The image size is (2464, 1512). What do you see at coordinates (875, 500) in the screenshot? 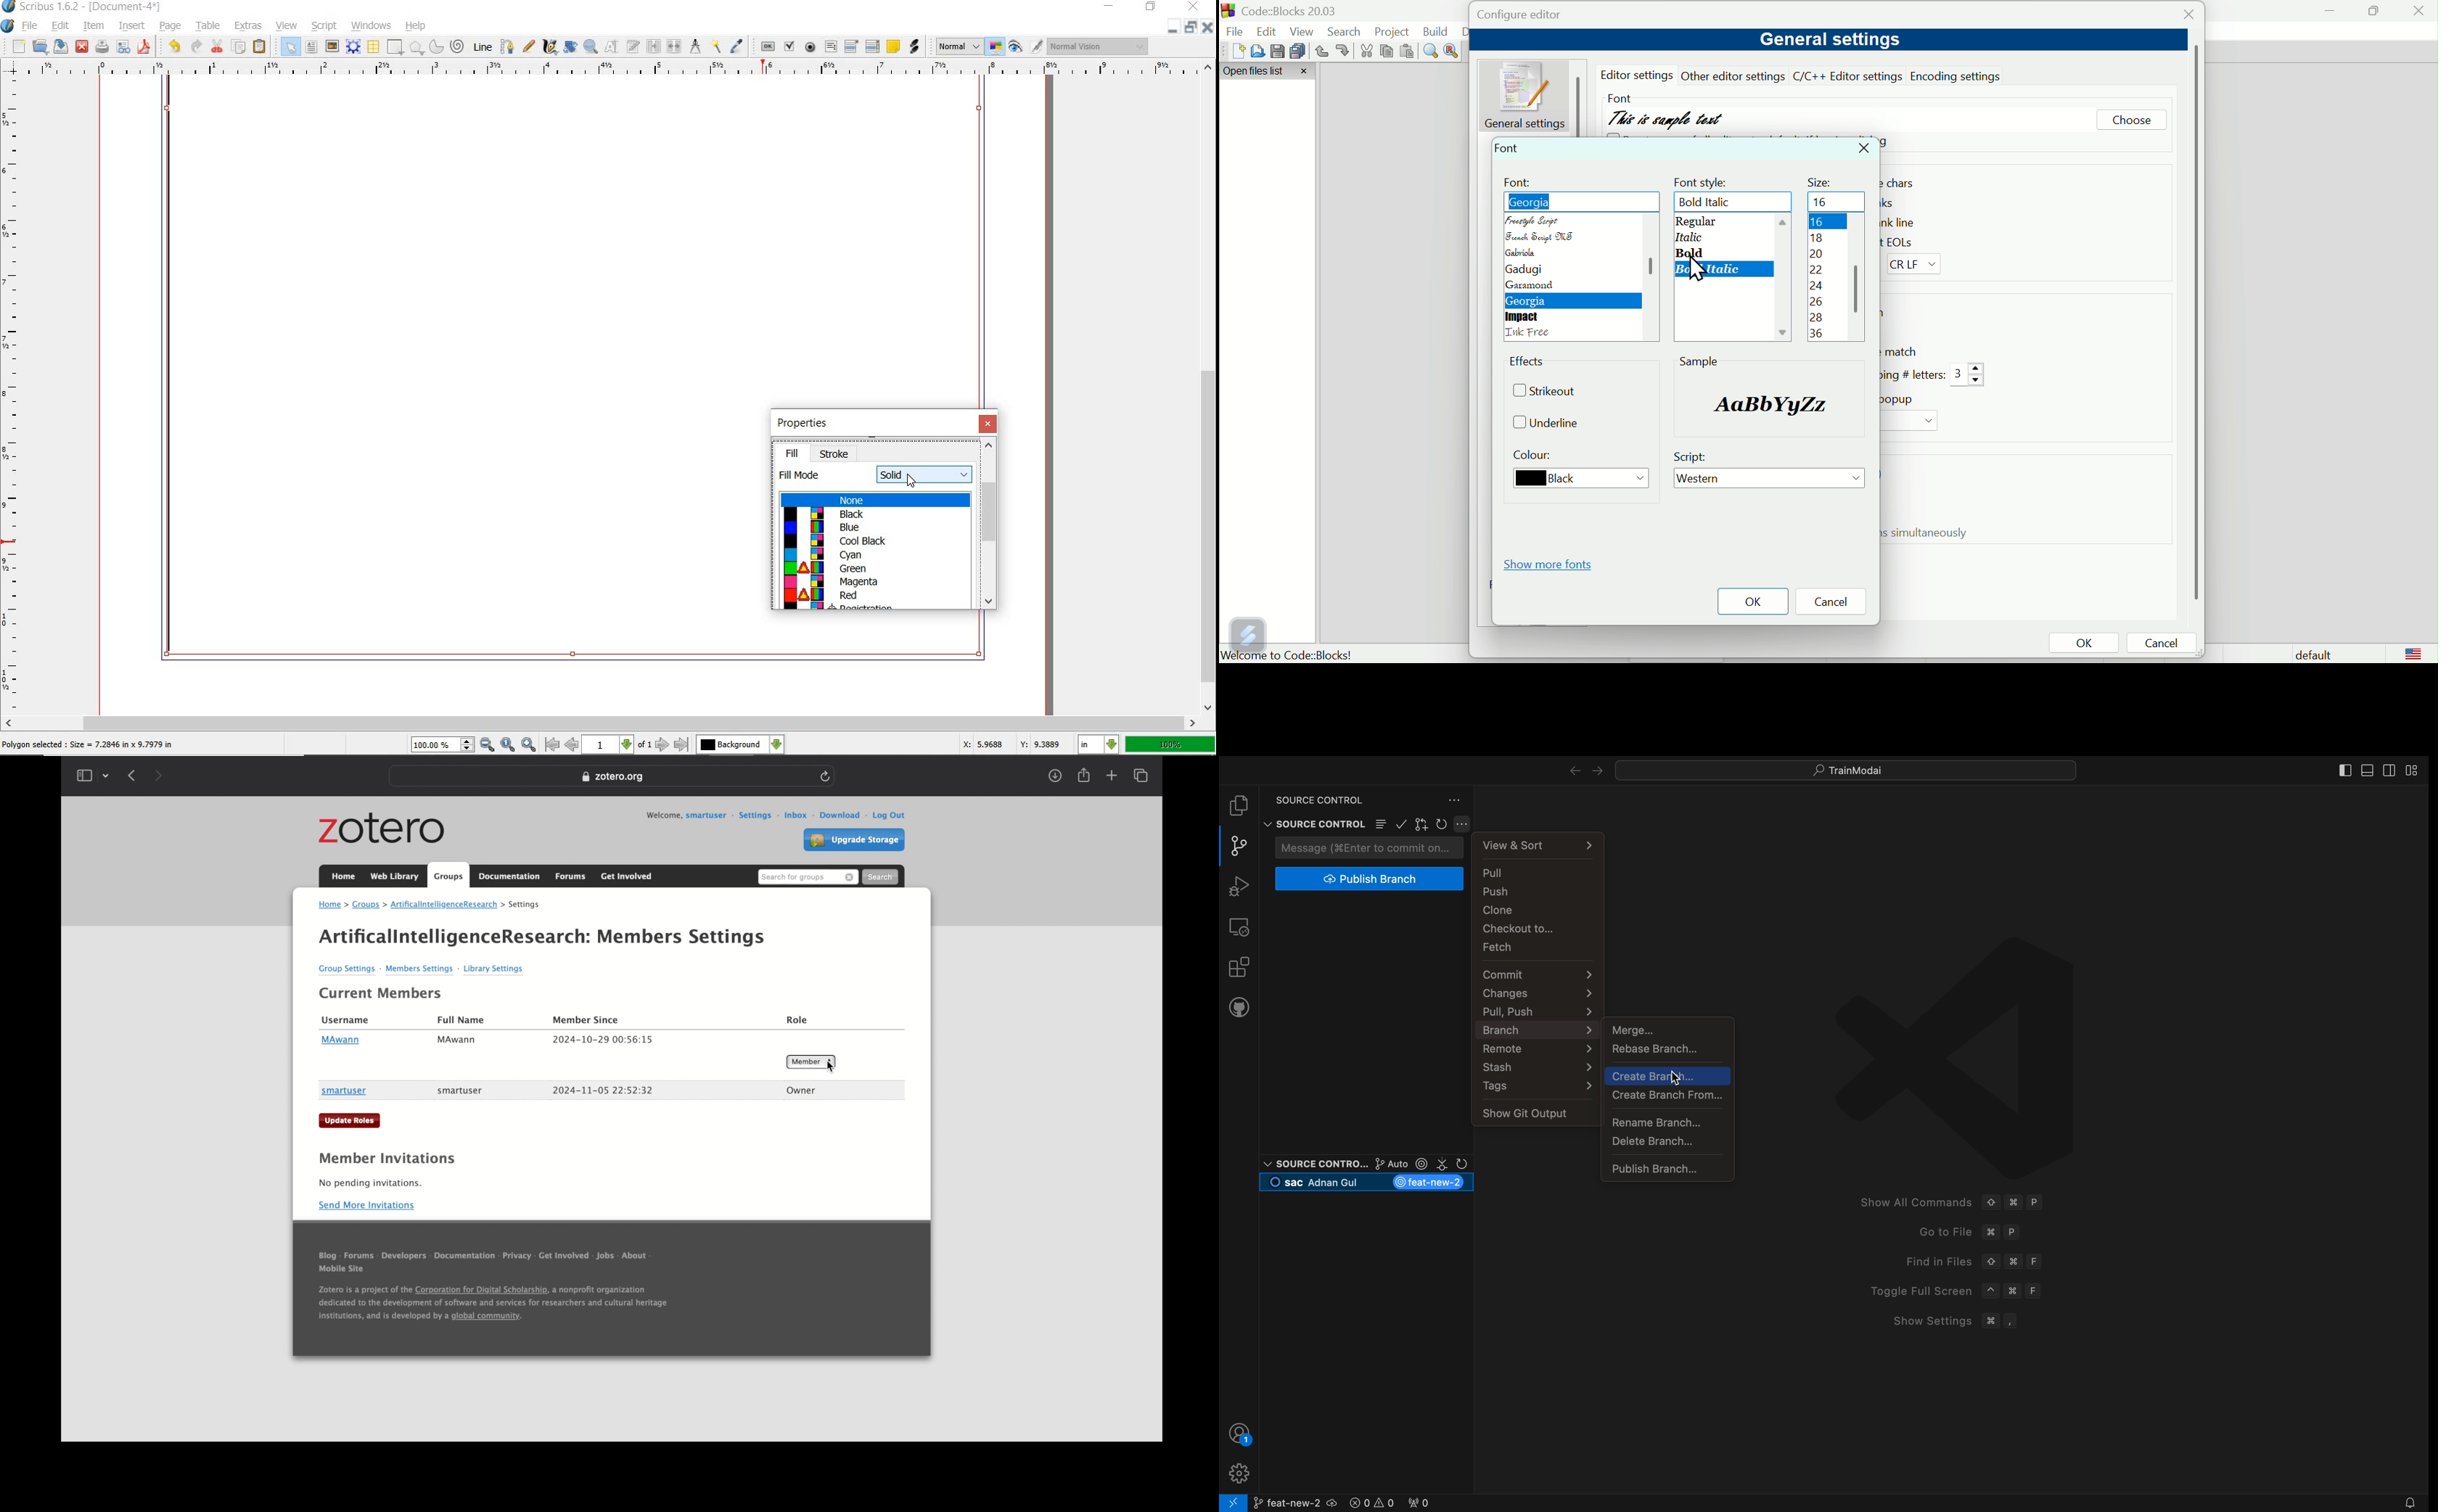
I see `none` at bounding box center [875, 500].